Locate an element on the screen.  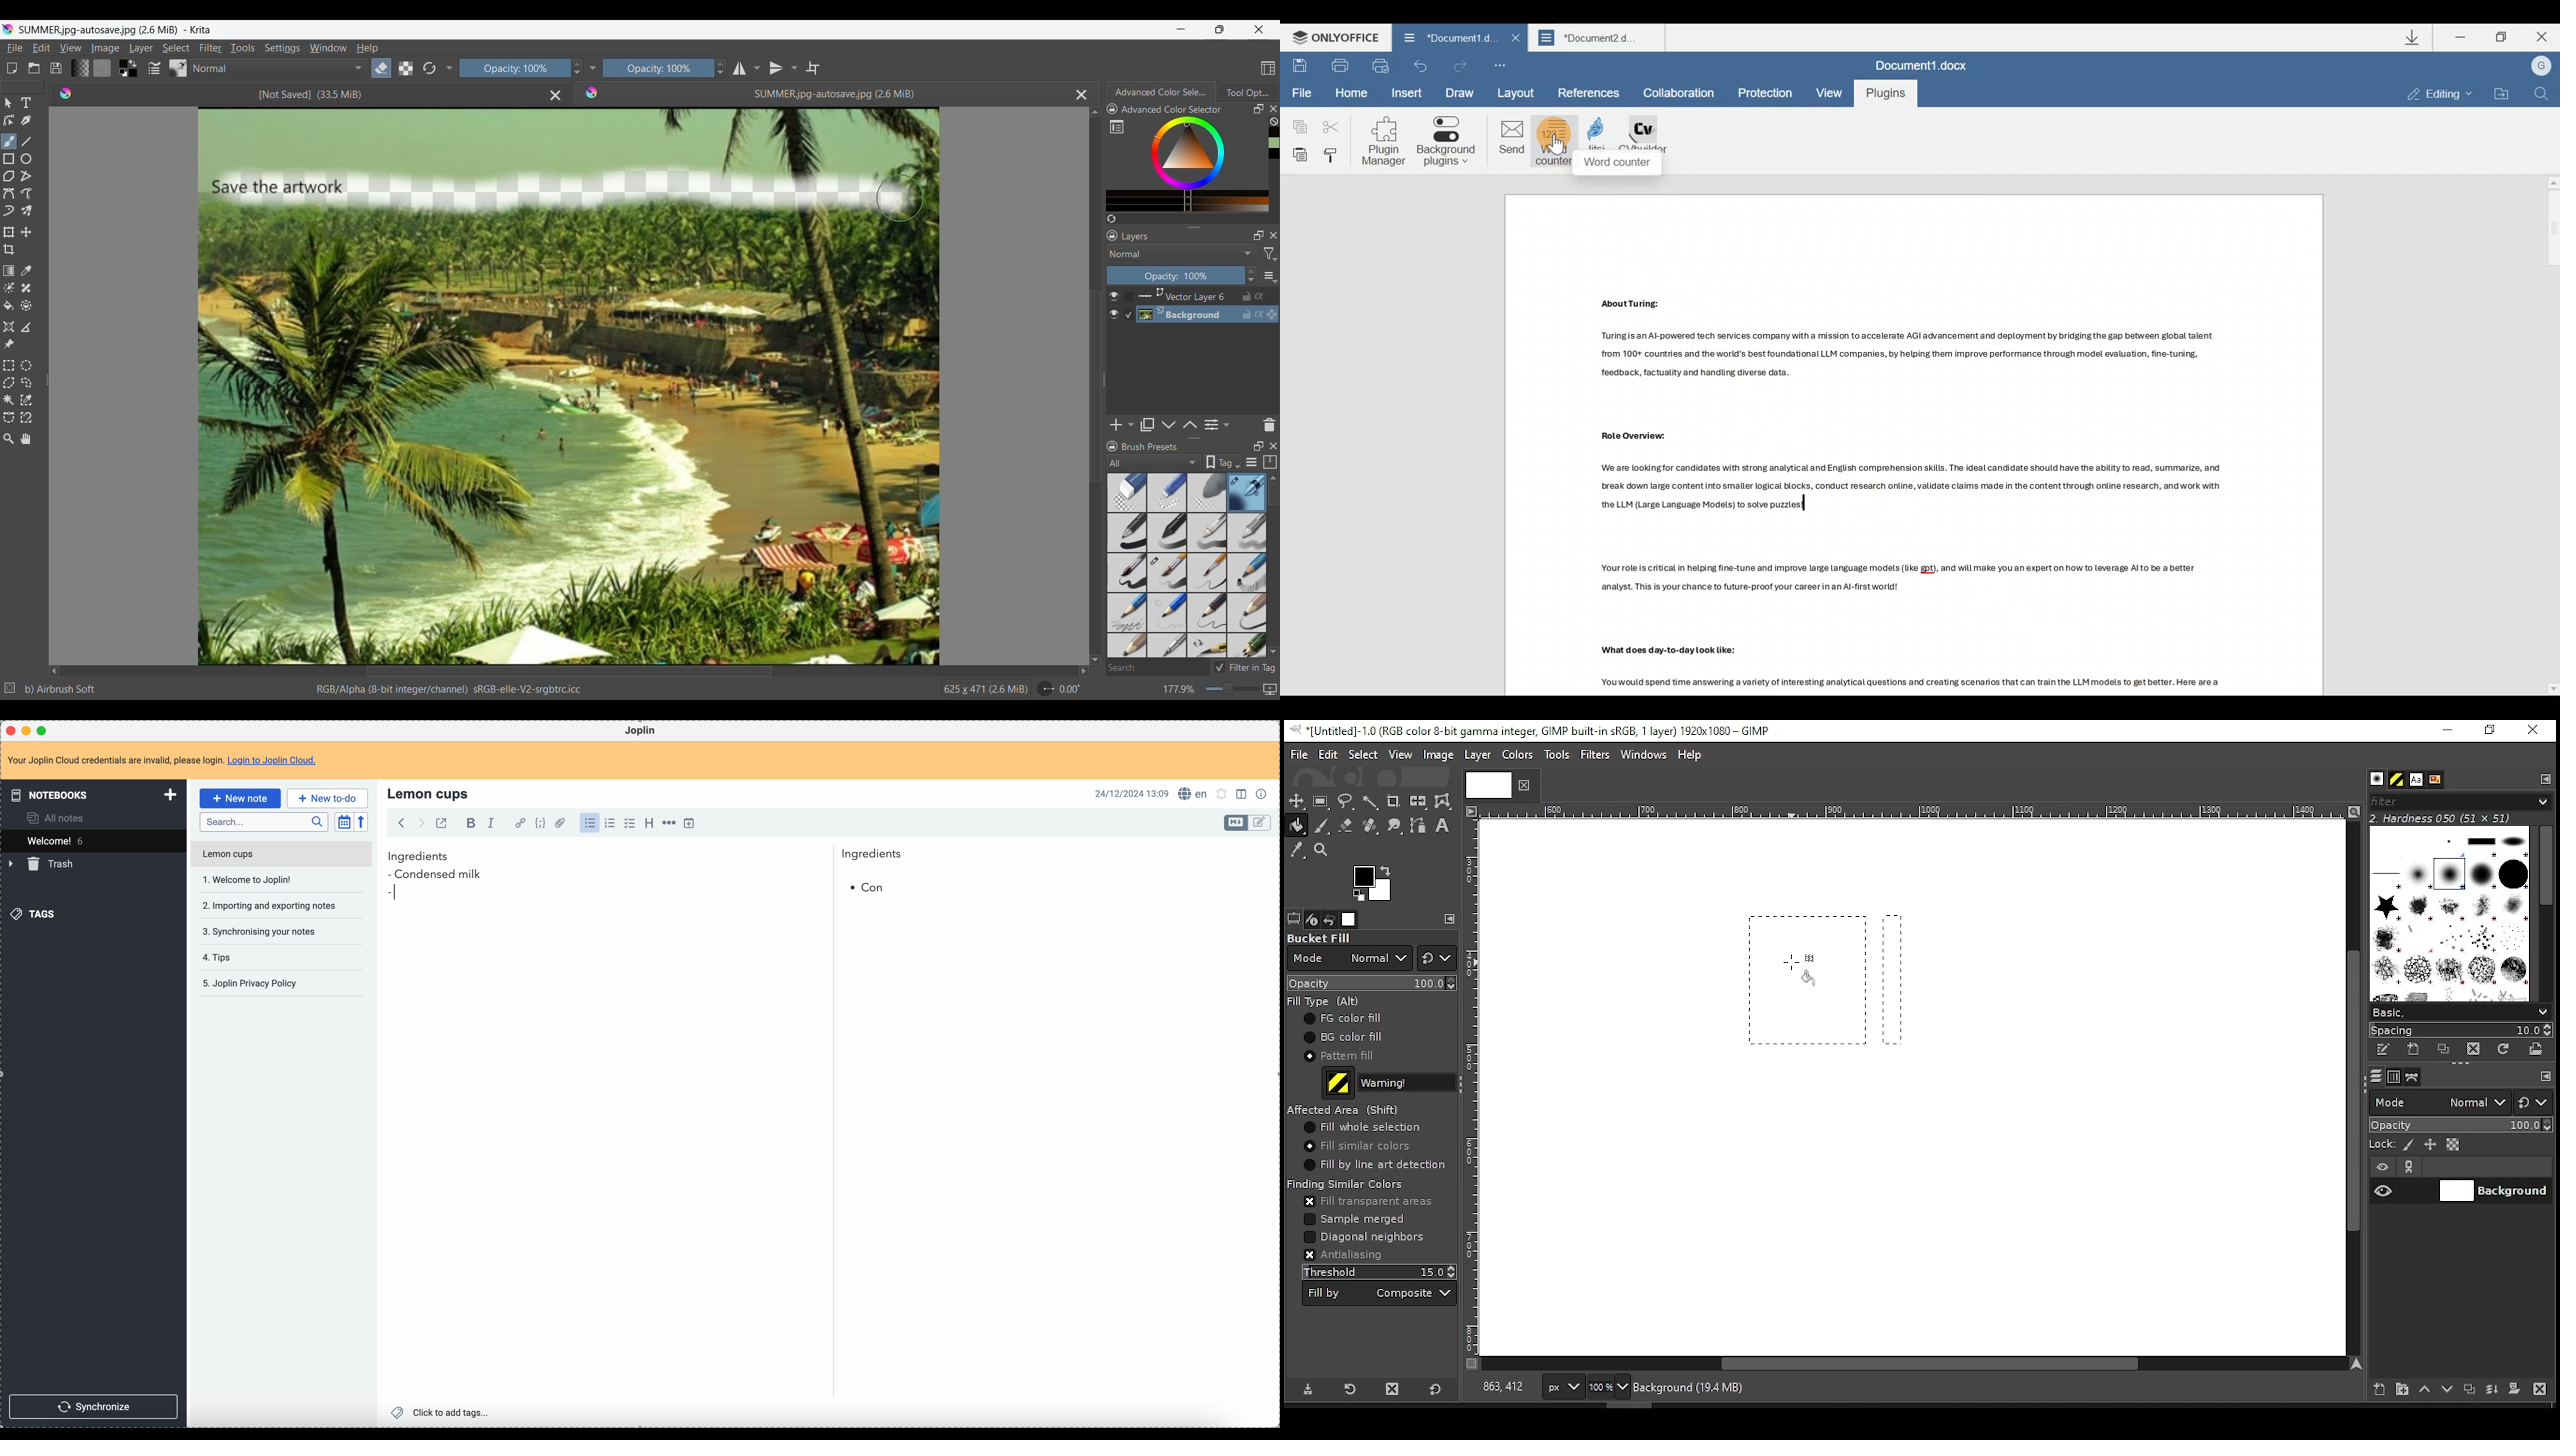
reset to defaults is located at coordinates (1436, 1390).